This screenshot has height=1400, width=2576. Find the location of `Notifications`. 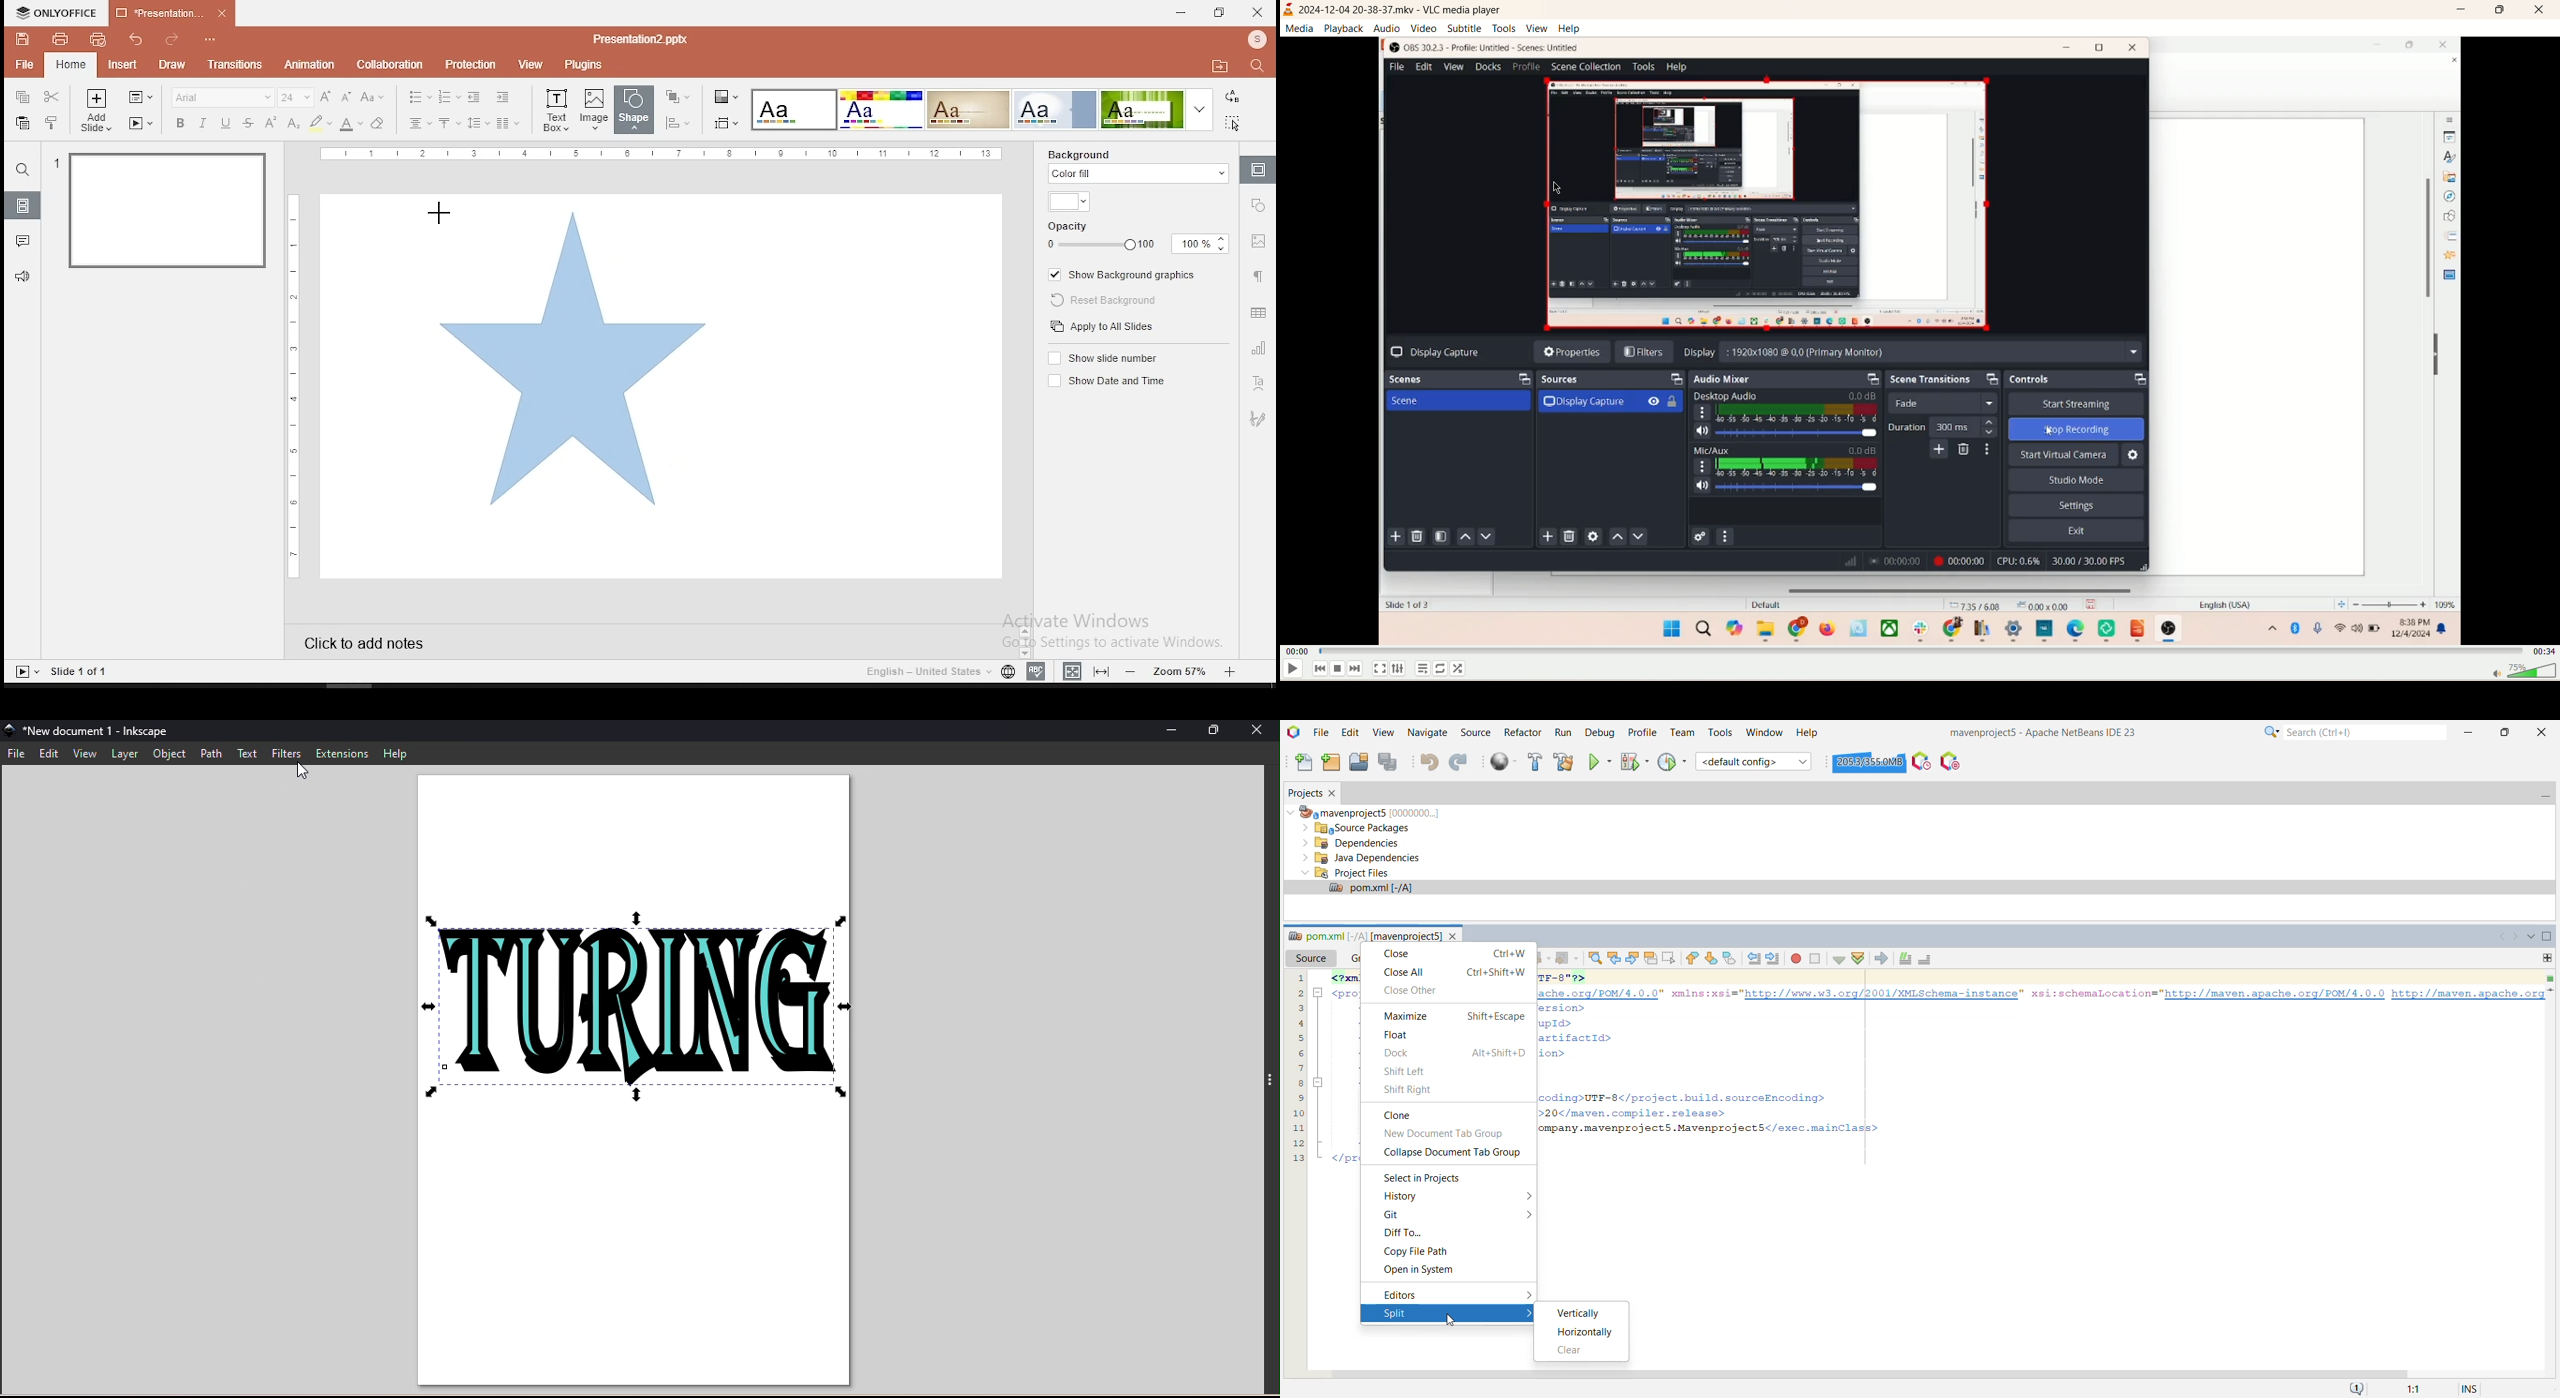

Notifications is located at coordinates (2354, 1389).